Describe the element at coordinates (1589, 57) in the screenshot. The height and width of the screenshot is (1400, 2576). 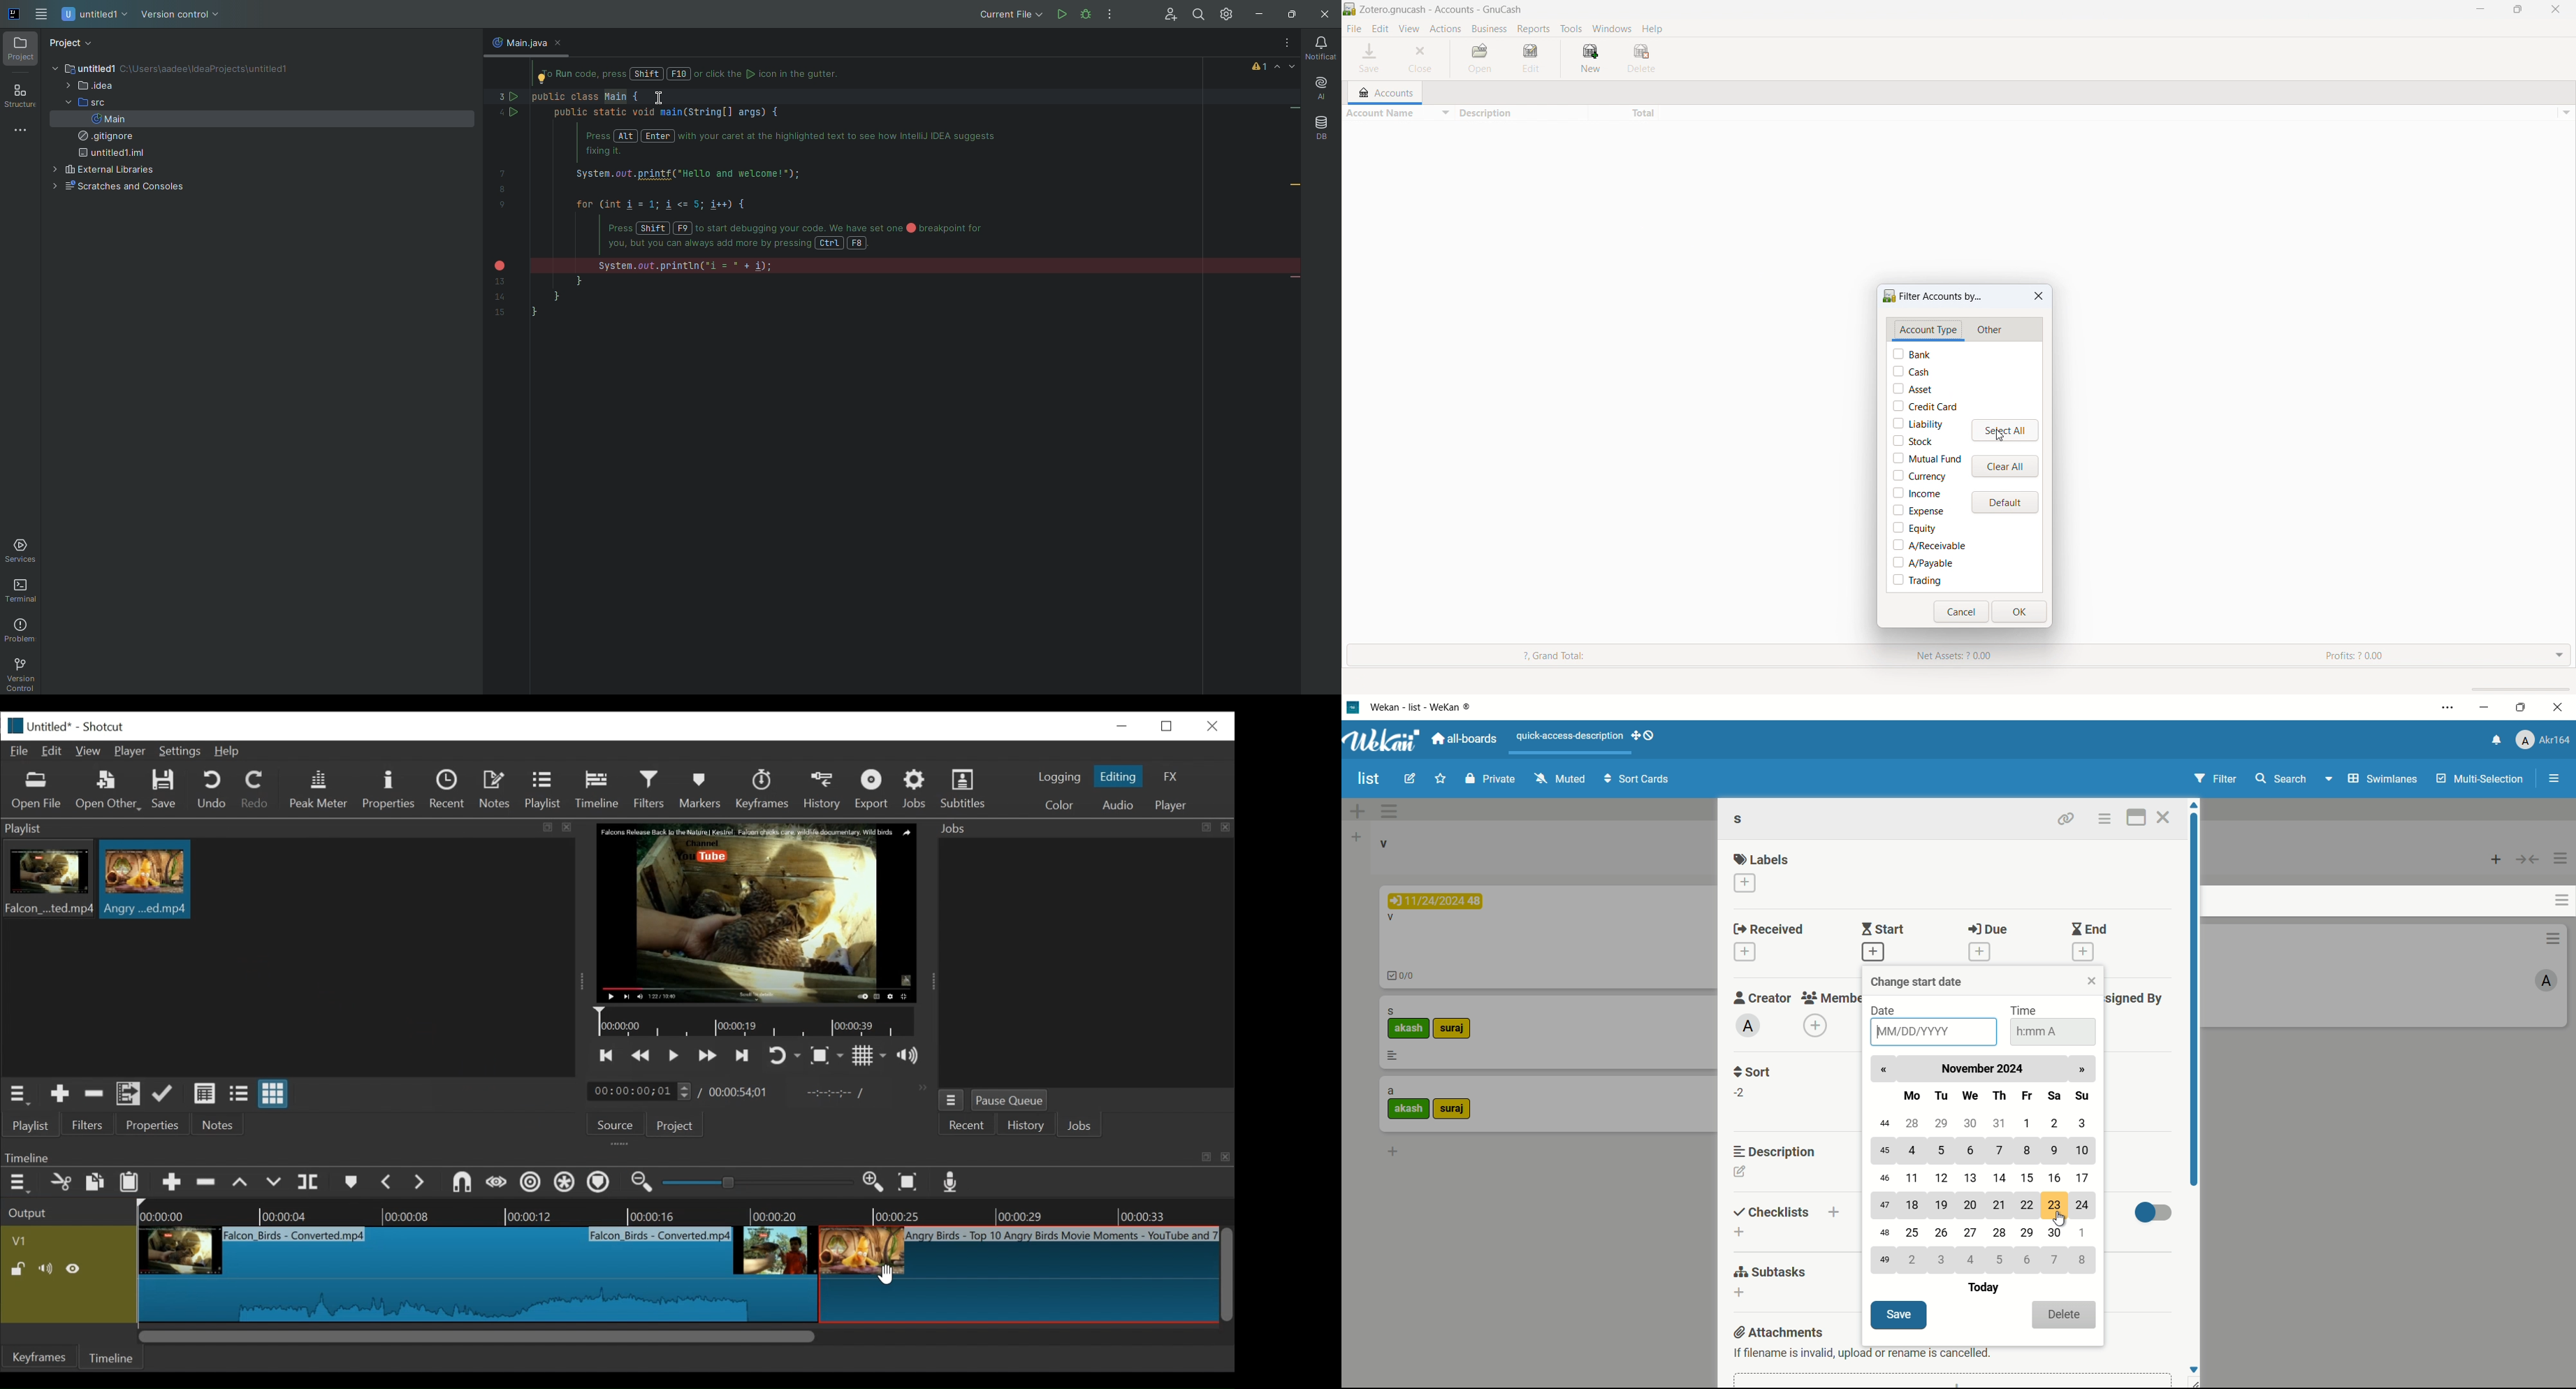
I see `new` at that location.